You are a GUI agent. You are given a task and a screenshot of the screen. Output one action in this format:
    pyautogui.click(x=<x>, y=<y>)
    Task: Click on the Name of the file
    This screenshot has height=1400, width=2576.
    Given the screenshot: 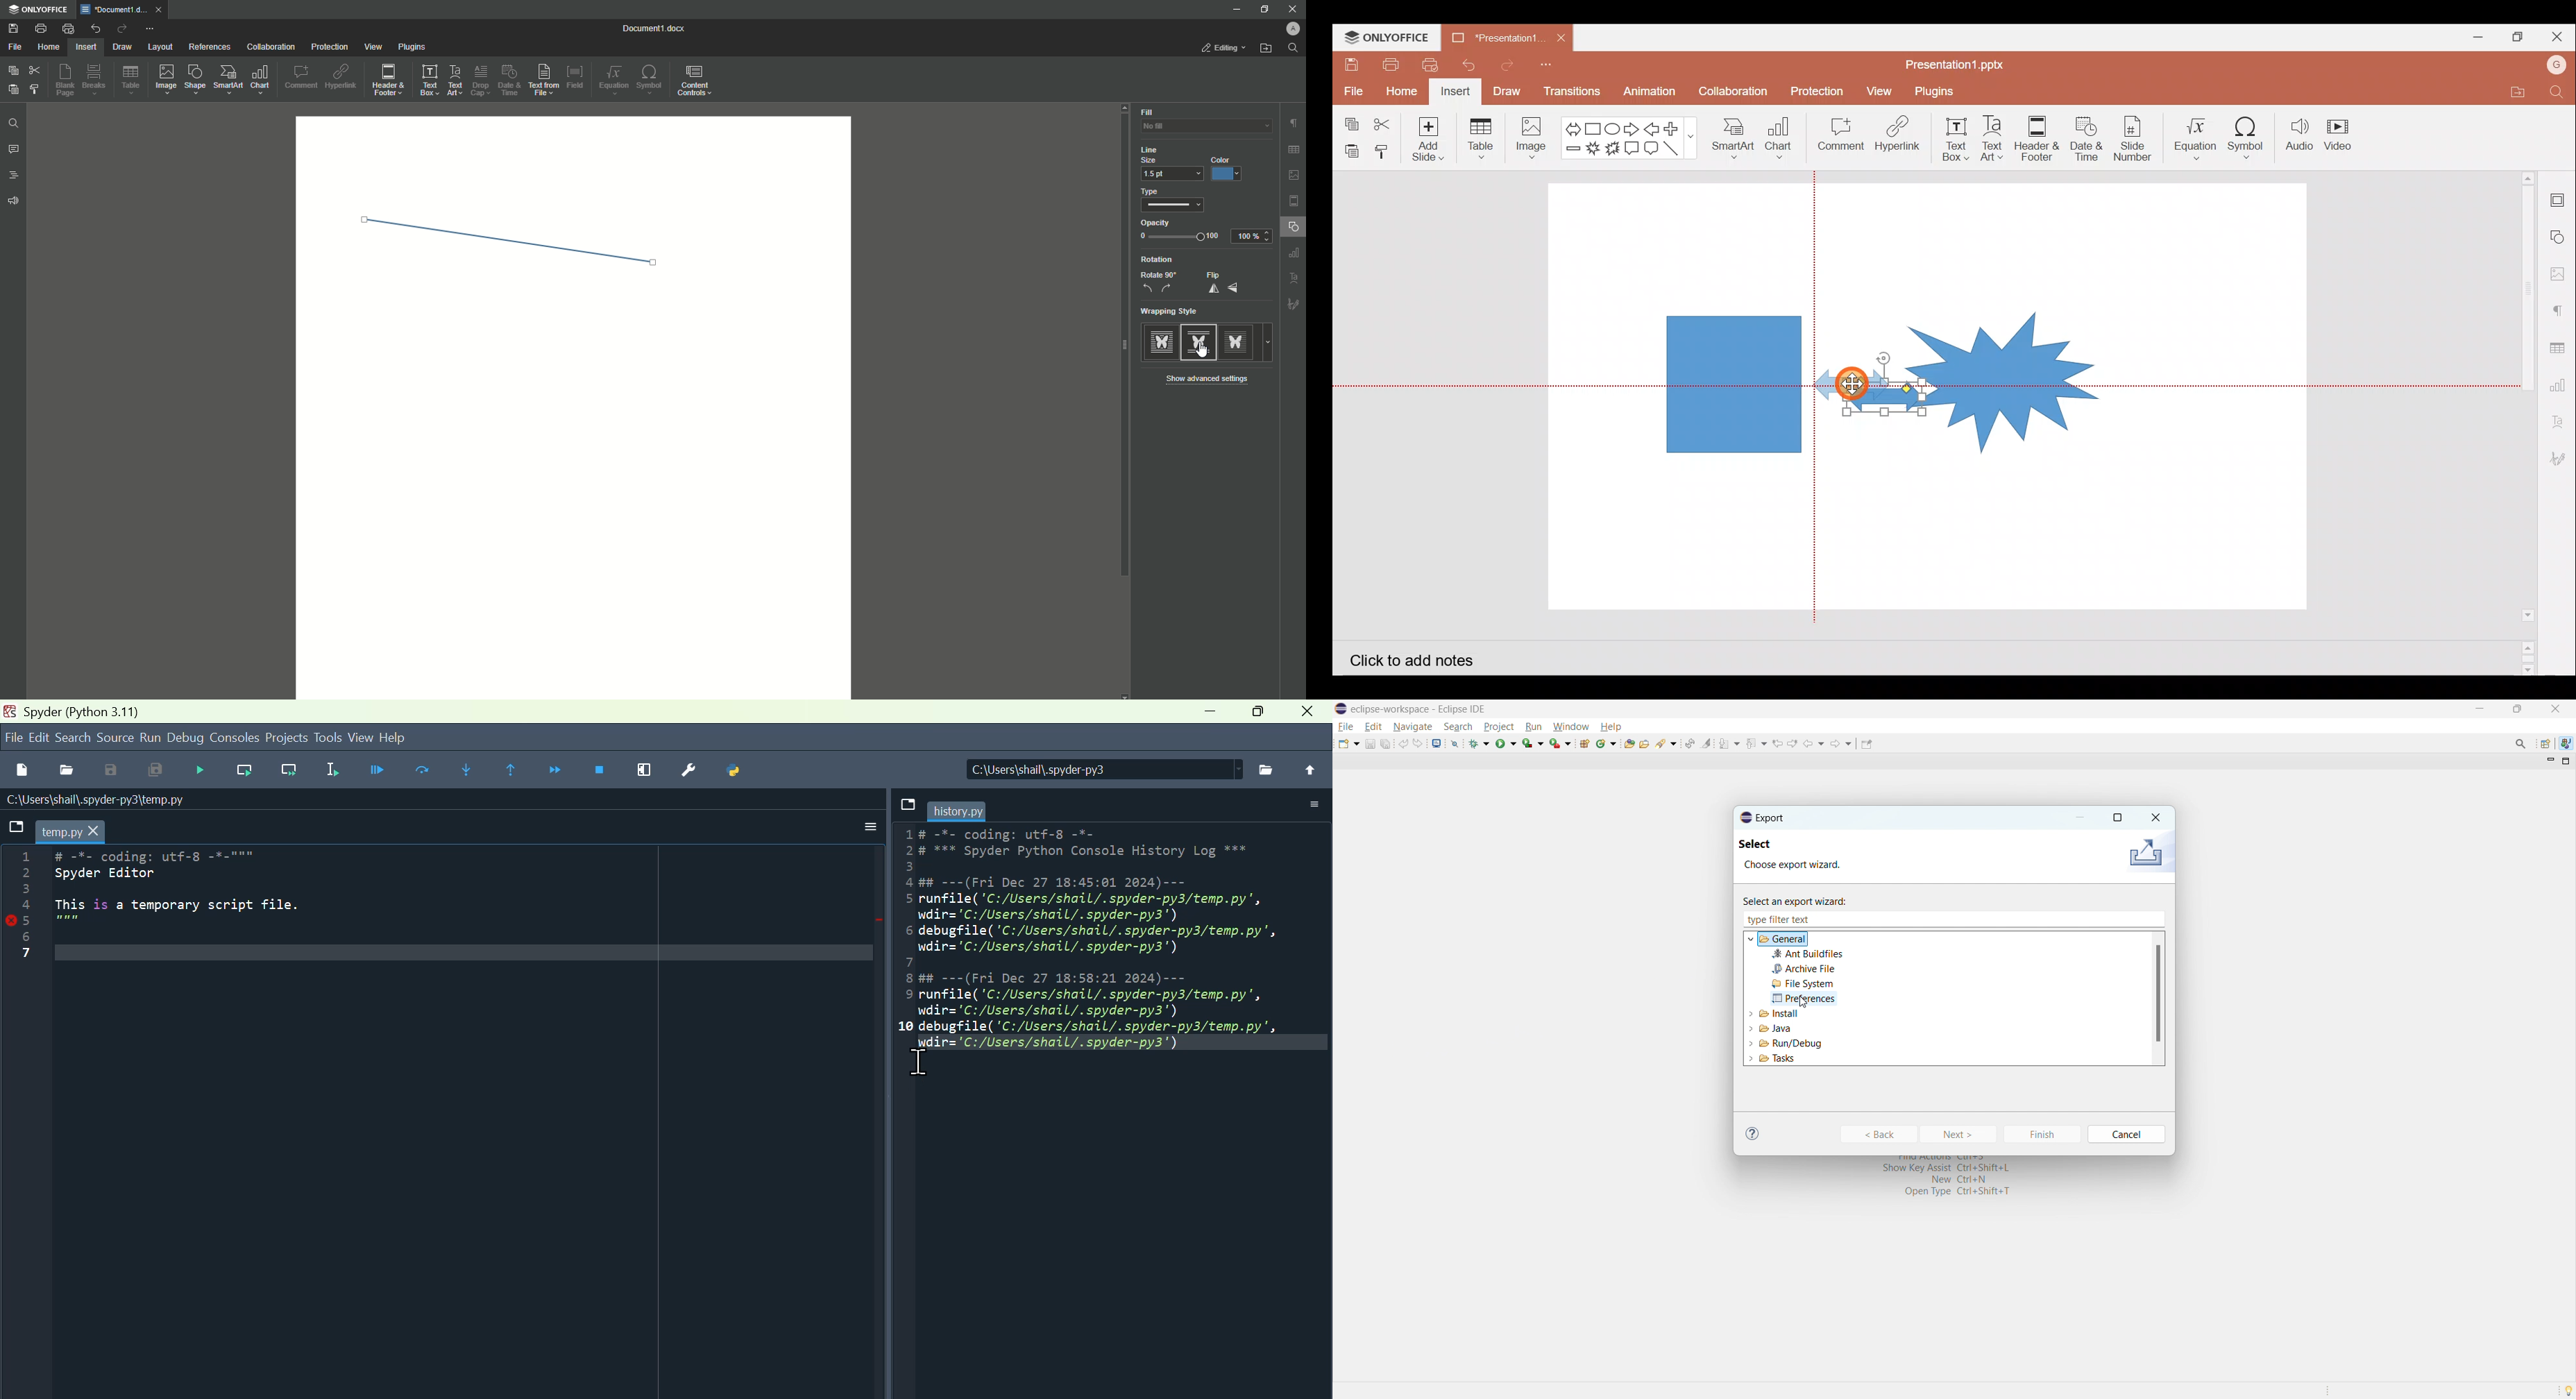 What is the action you would take?
    pyautogui.click(x=174, y=799)
    